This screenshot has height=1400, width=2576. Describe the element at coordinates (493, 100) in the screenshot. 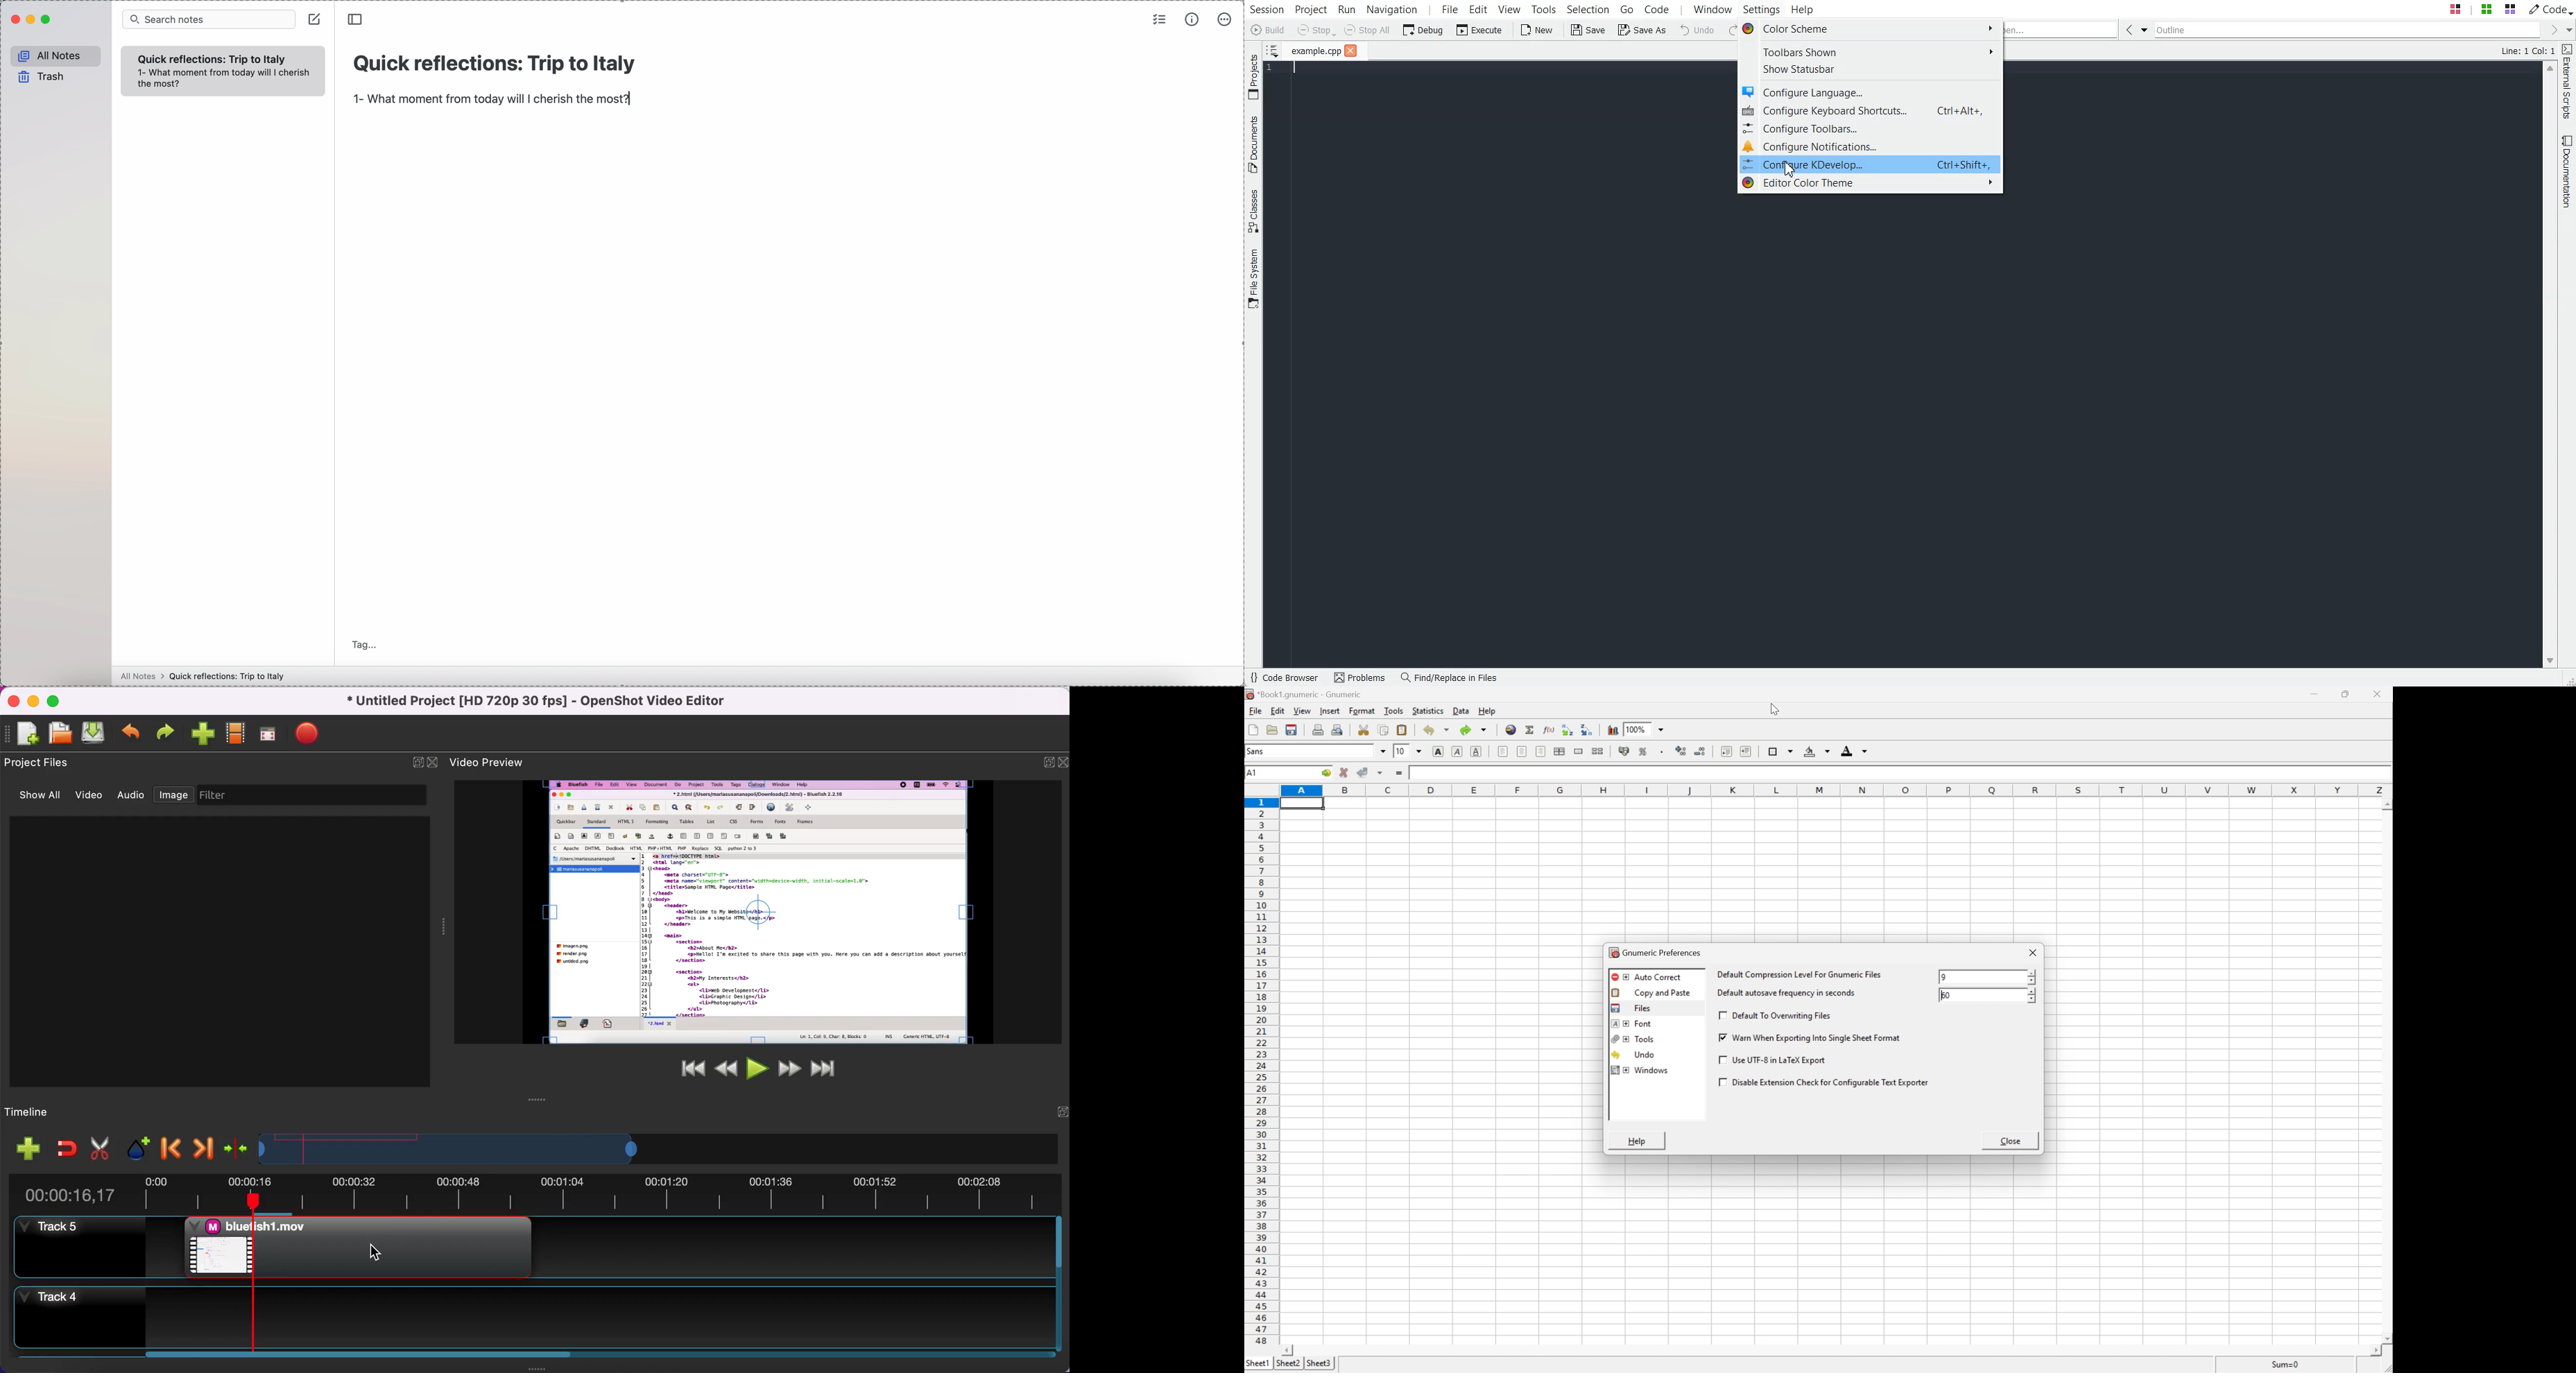

I see `1- What moment from today will I cherish the most?` at that location.